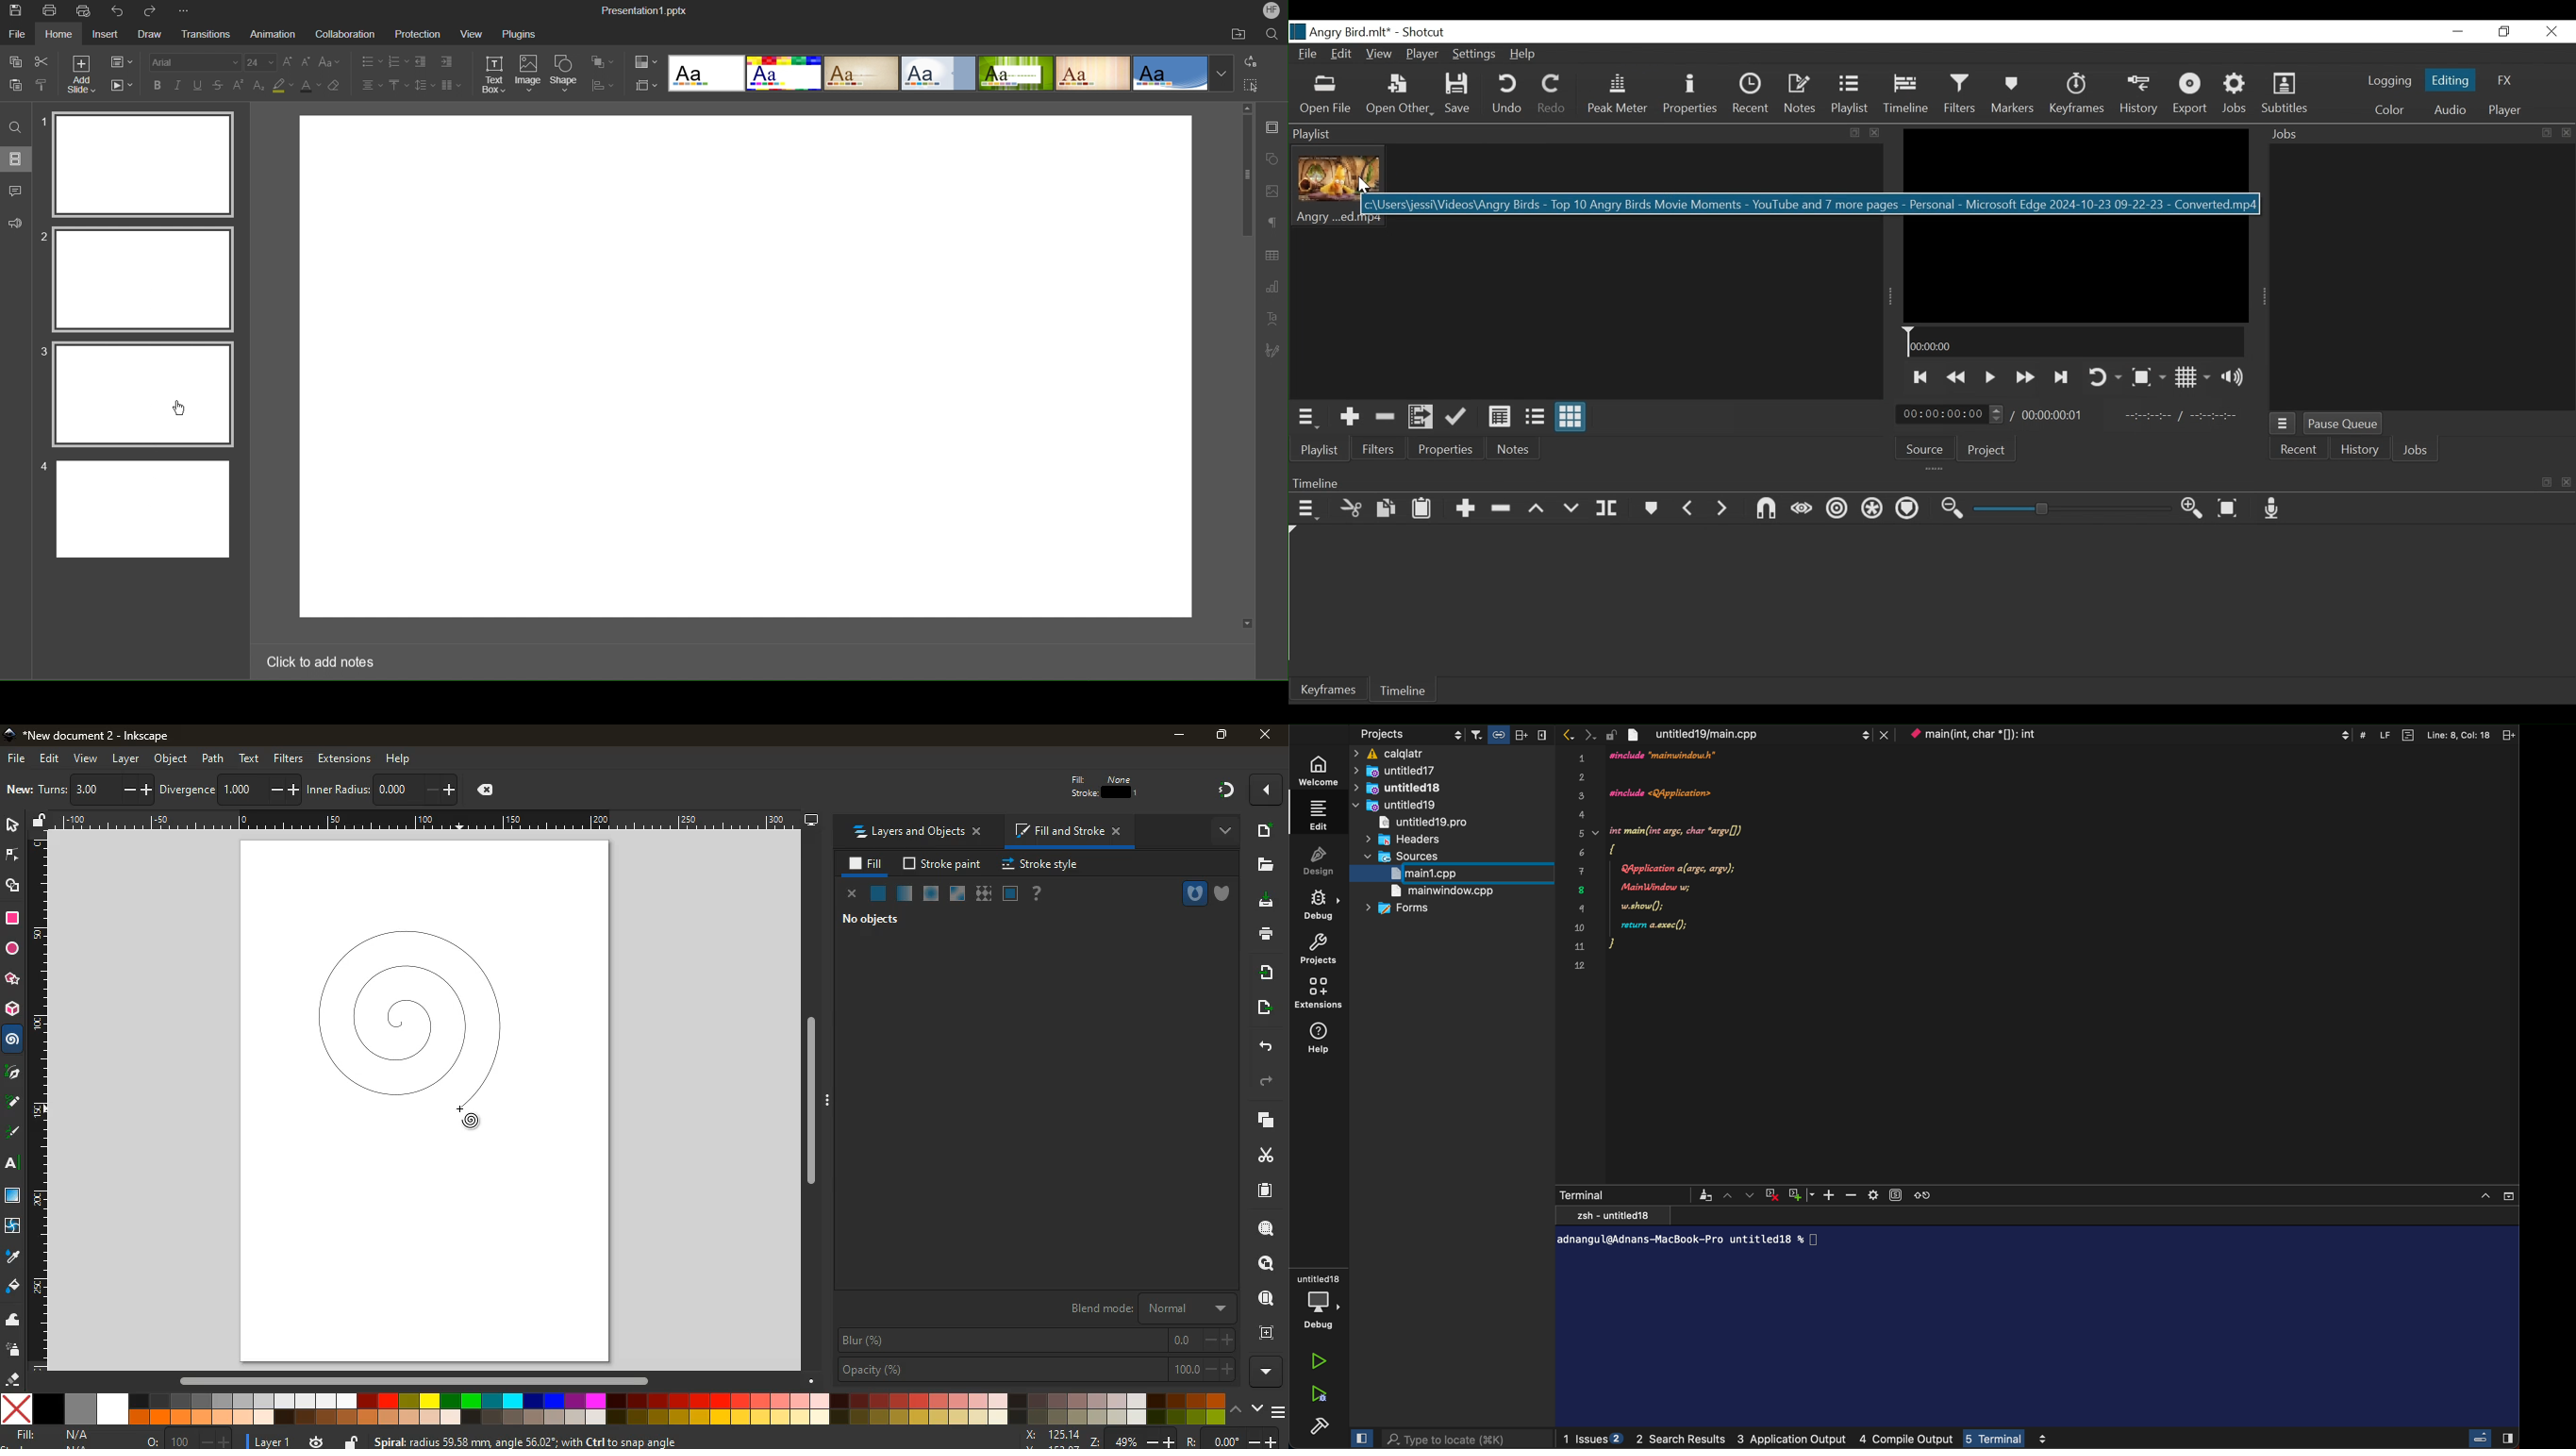  I want to click on Shape, so click(564, 75).